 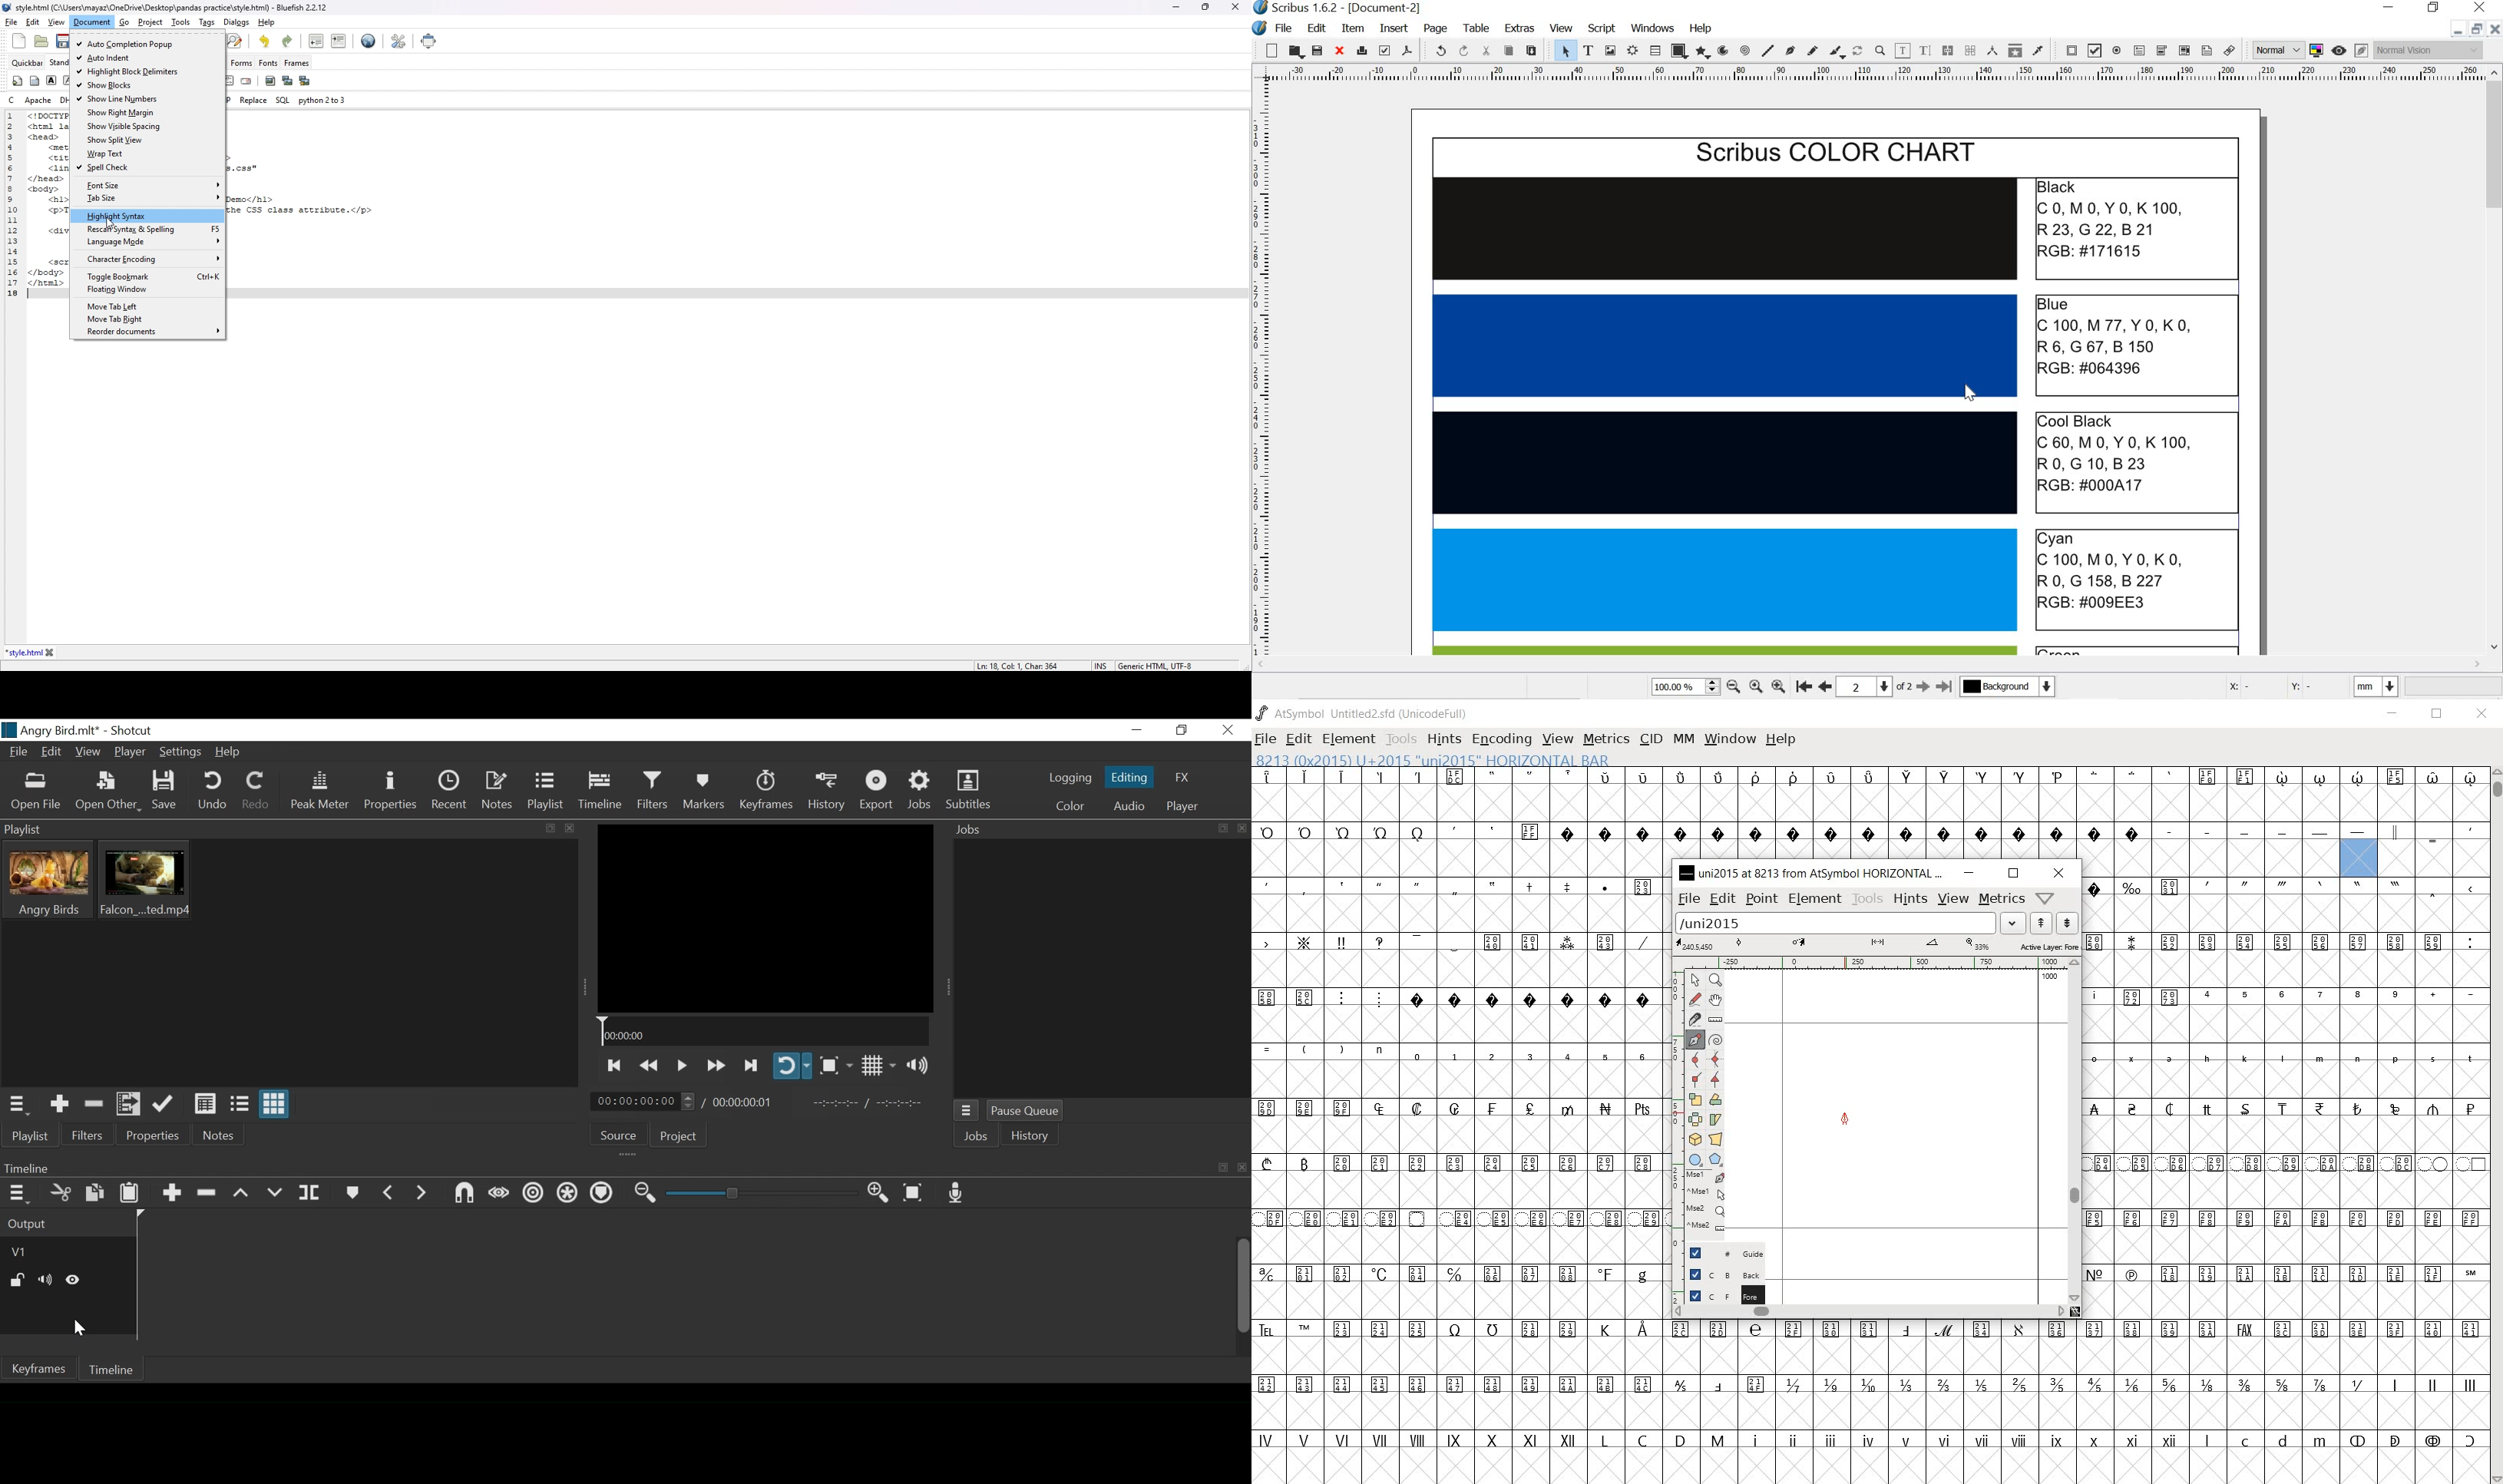 I want to click on edit contents of frame, so click(x=1902, y=51).